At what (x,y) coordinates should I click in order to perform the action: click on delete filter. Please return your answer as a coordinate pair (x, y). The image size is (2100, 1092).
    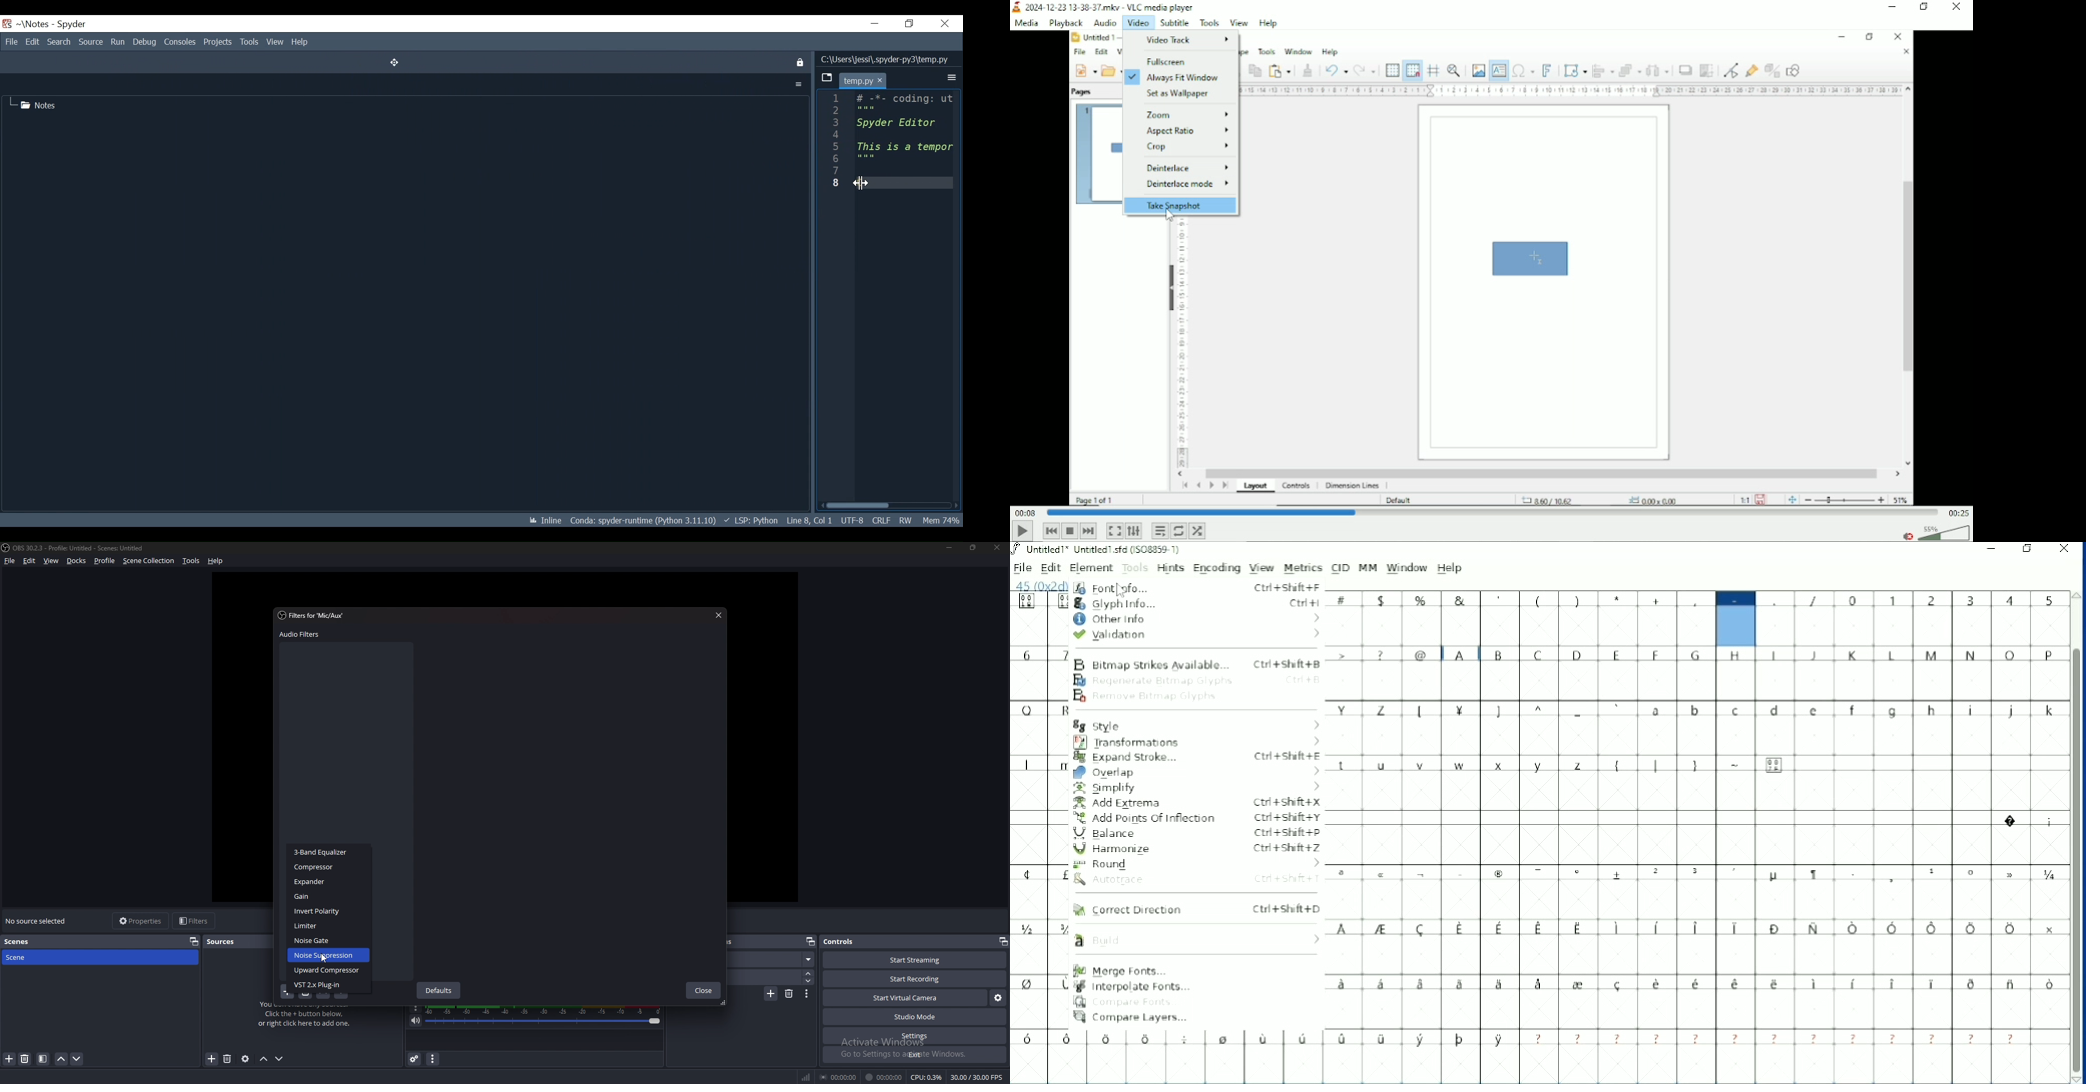
    Looking at the image, I should click on (306, 996).